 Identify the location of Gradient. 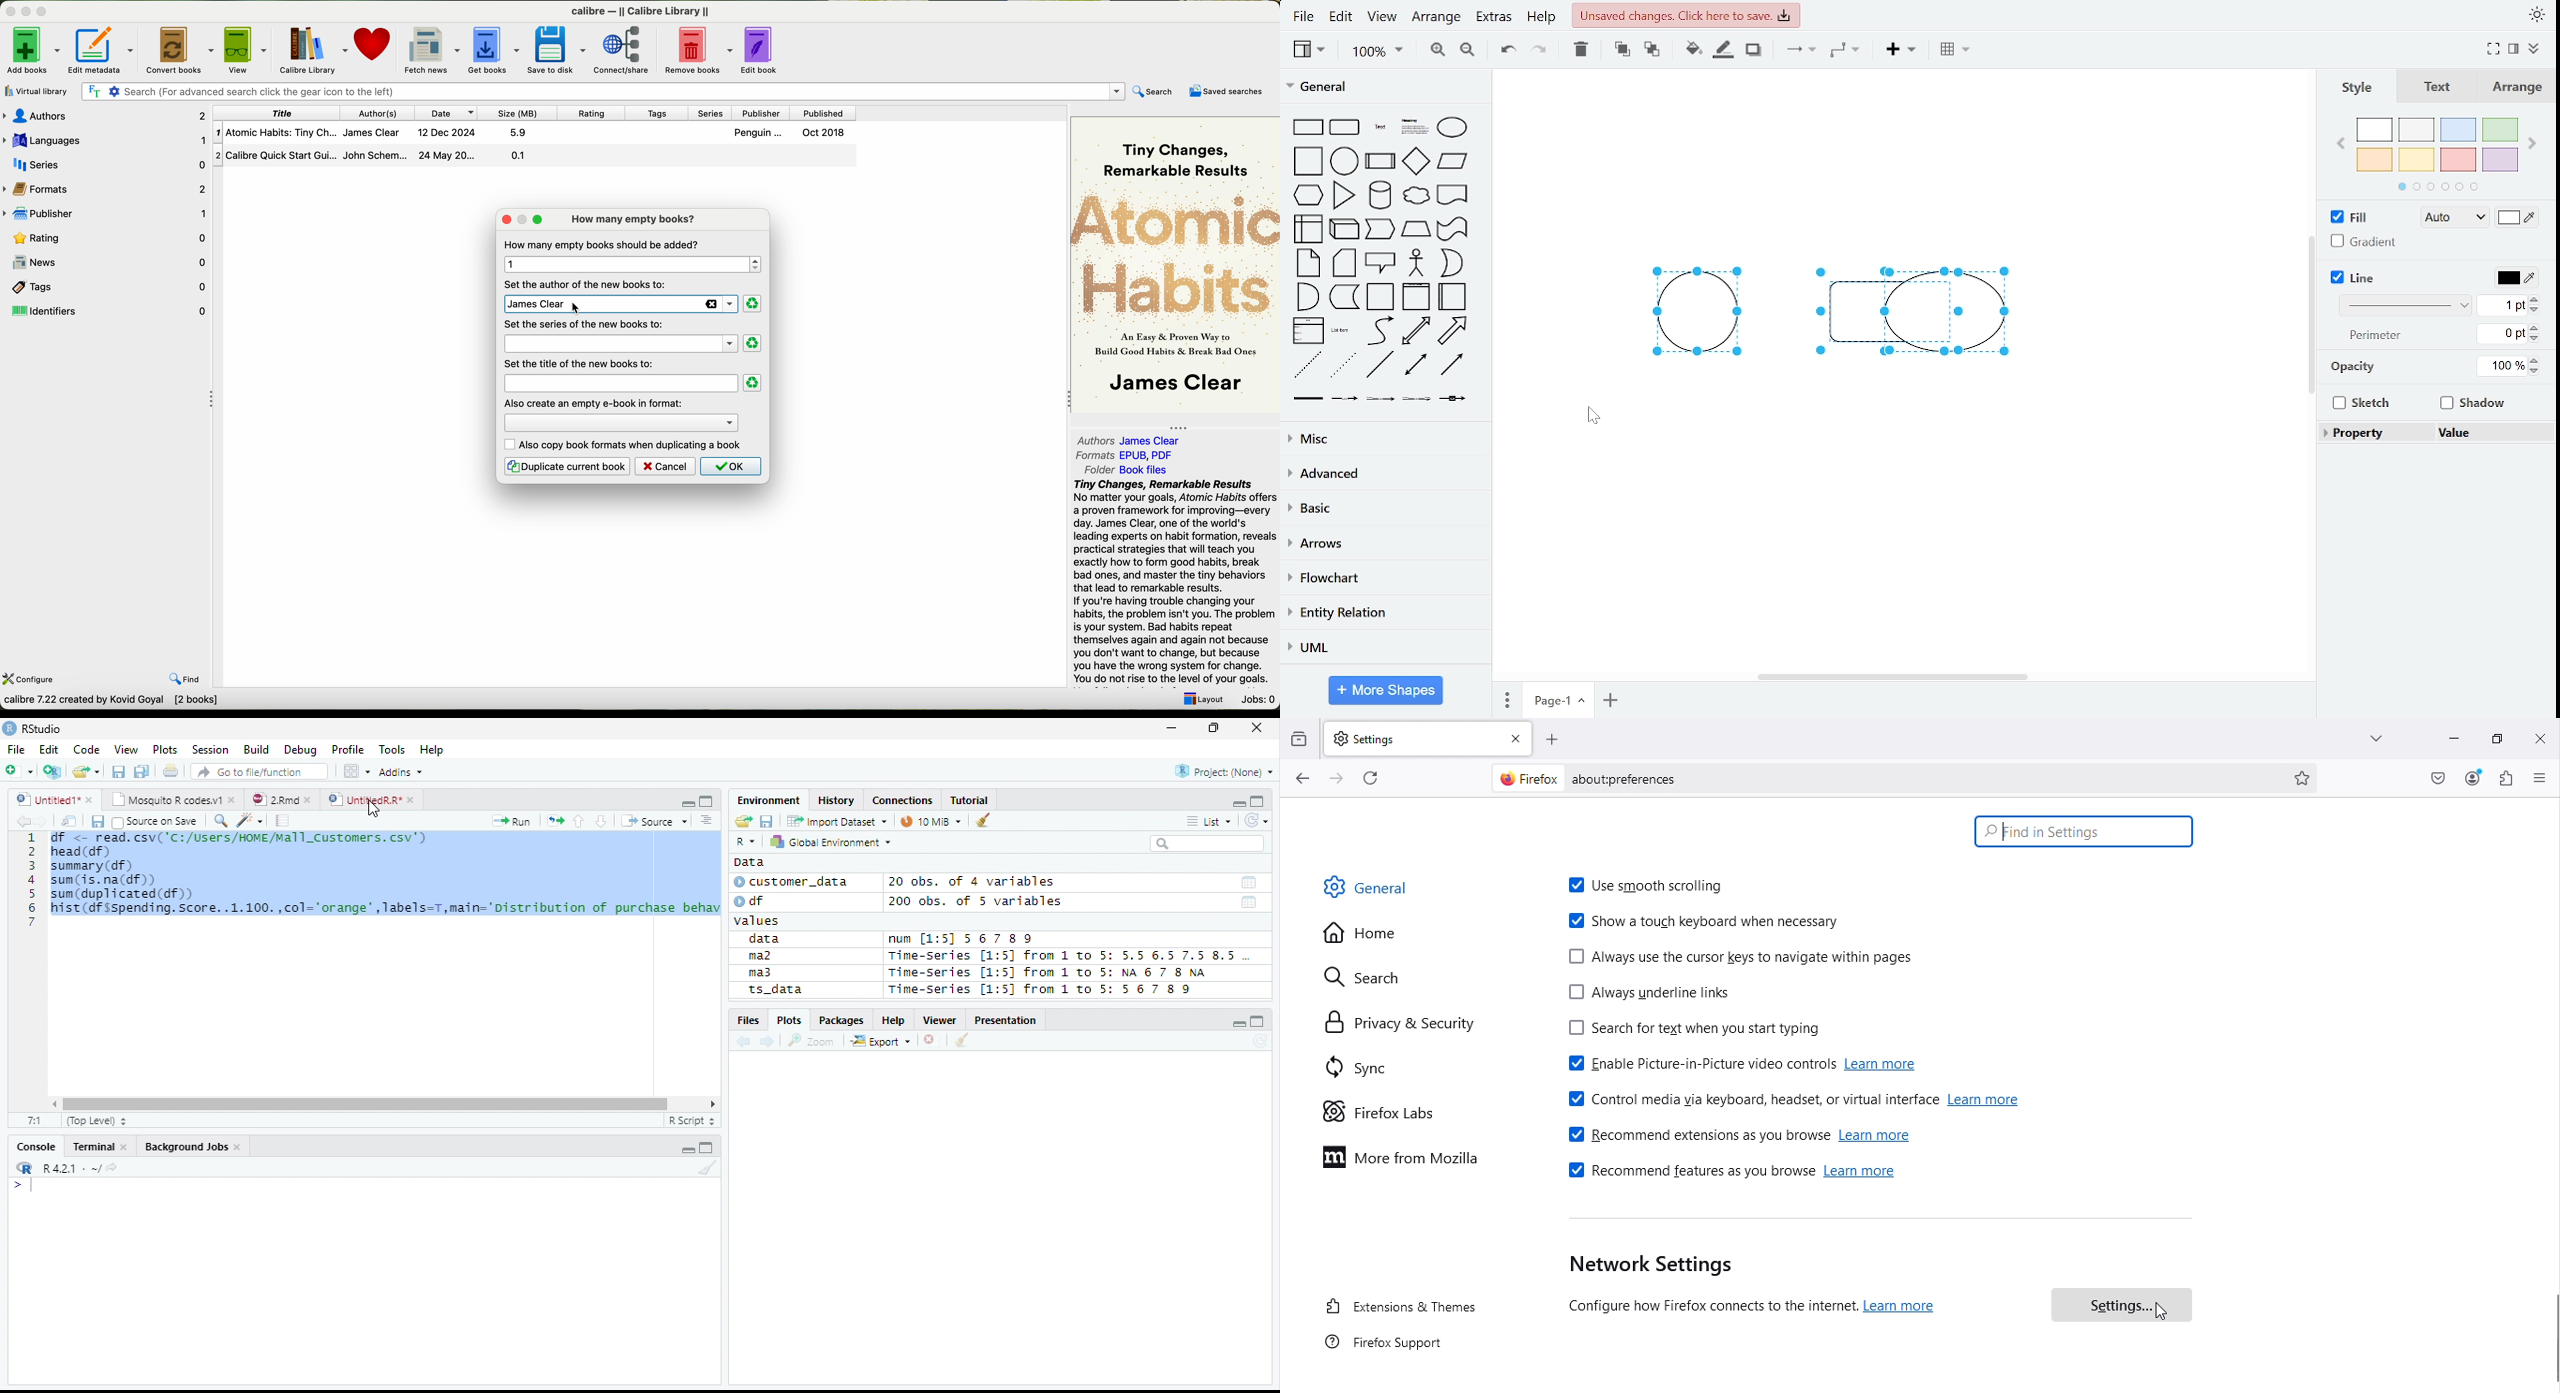
(2360, 240).